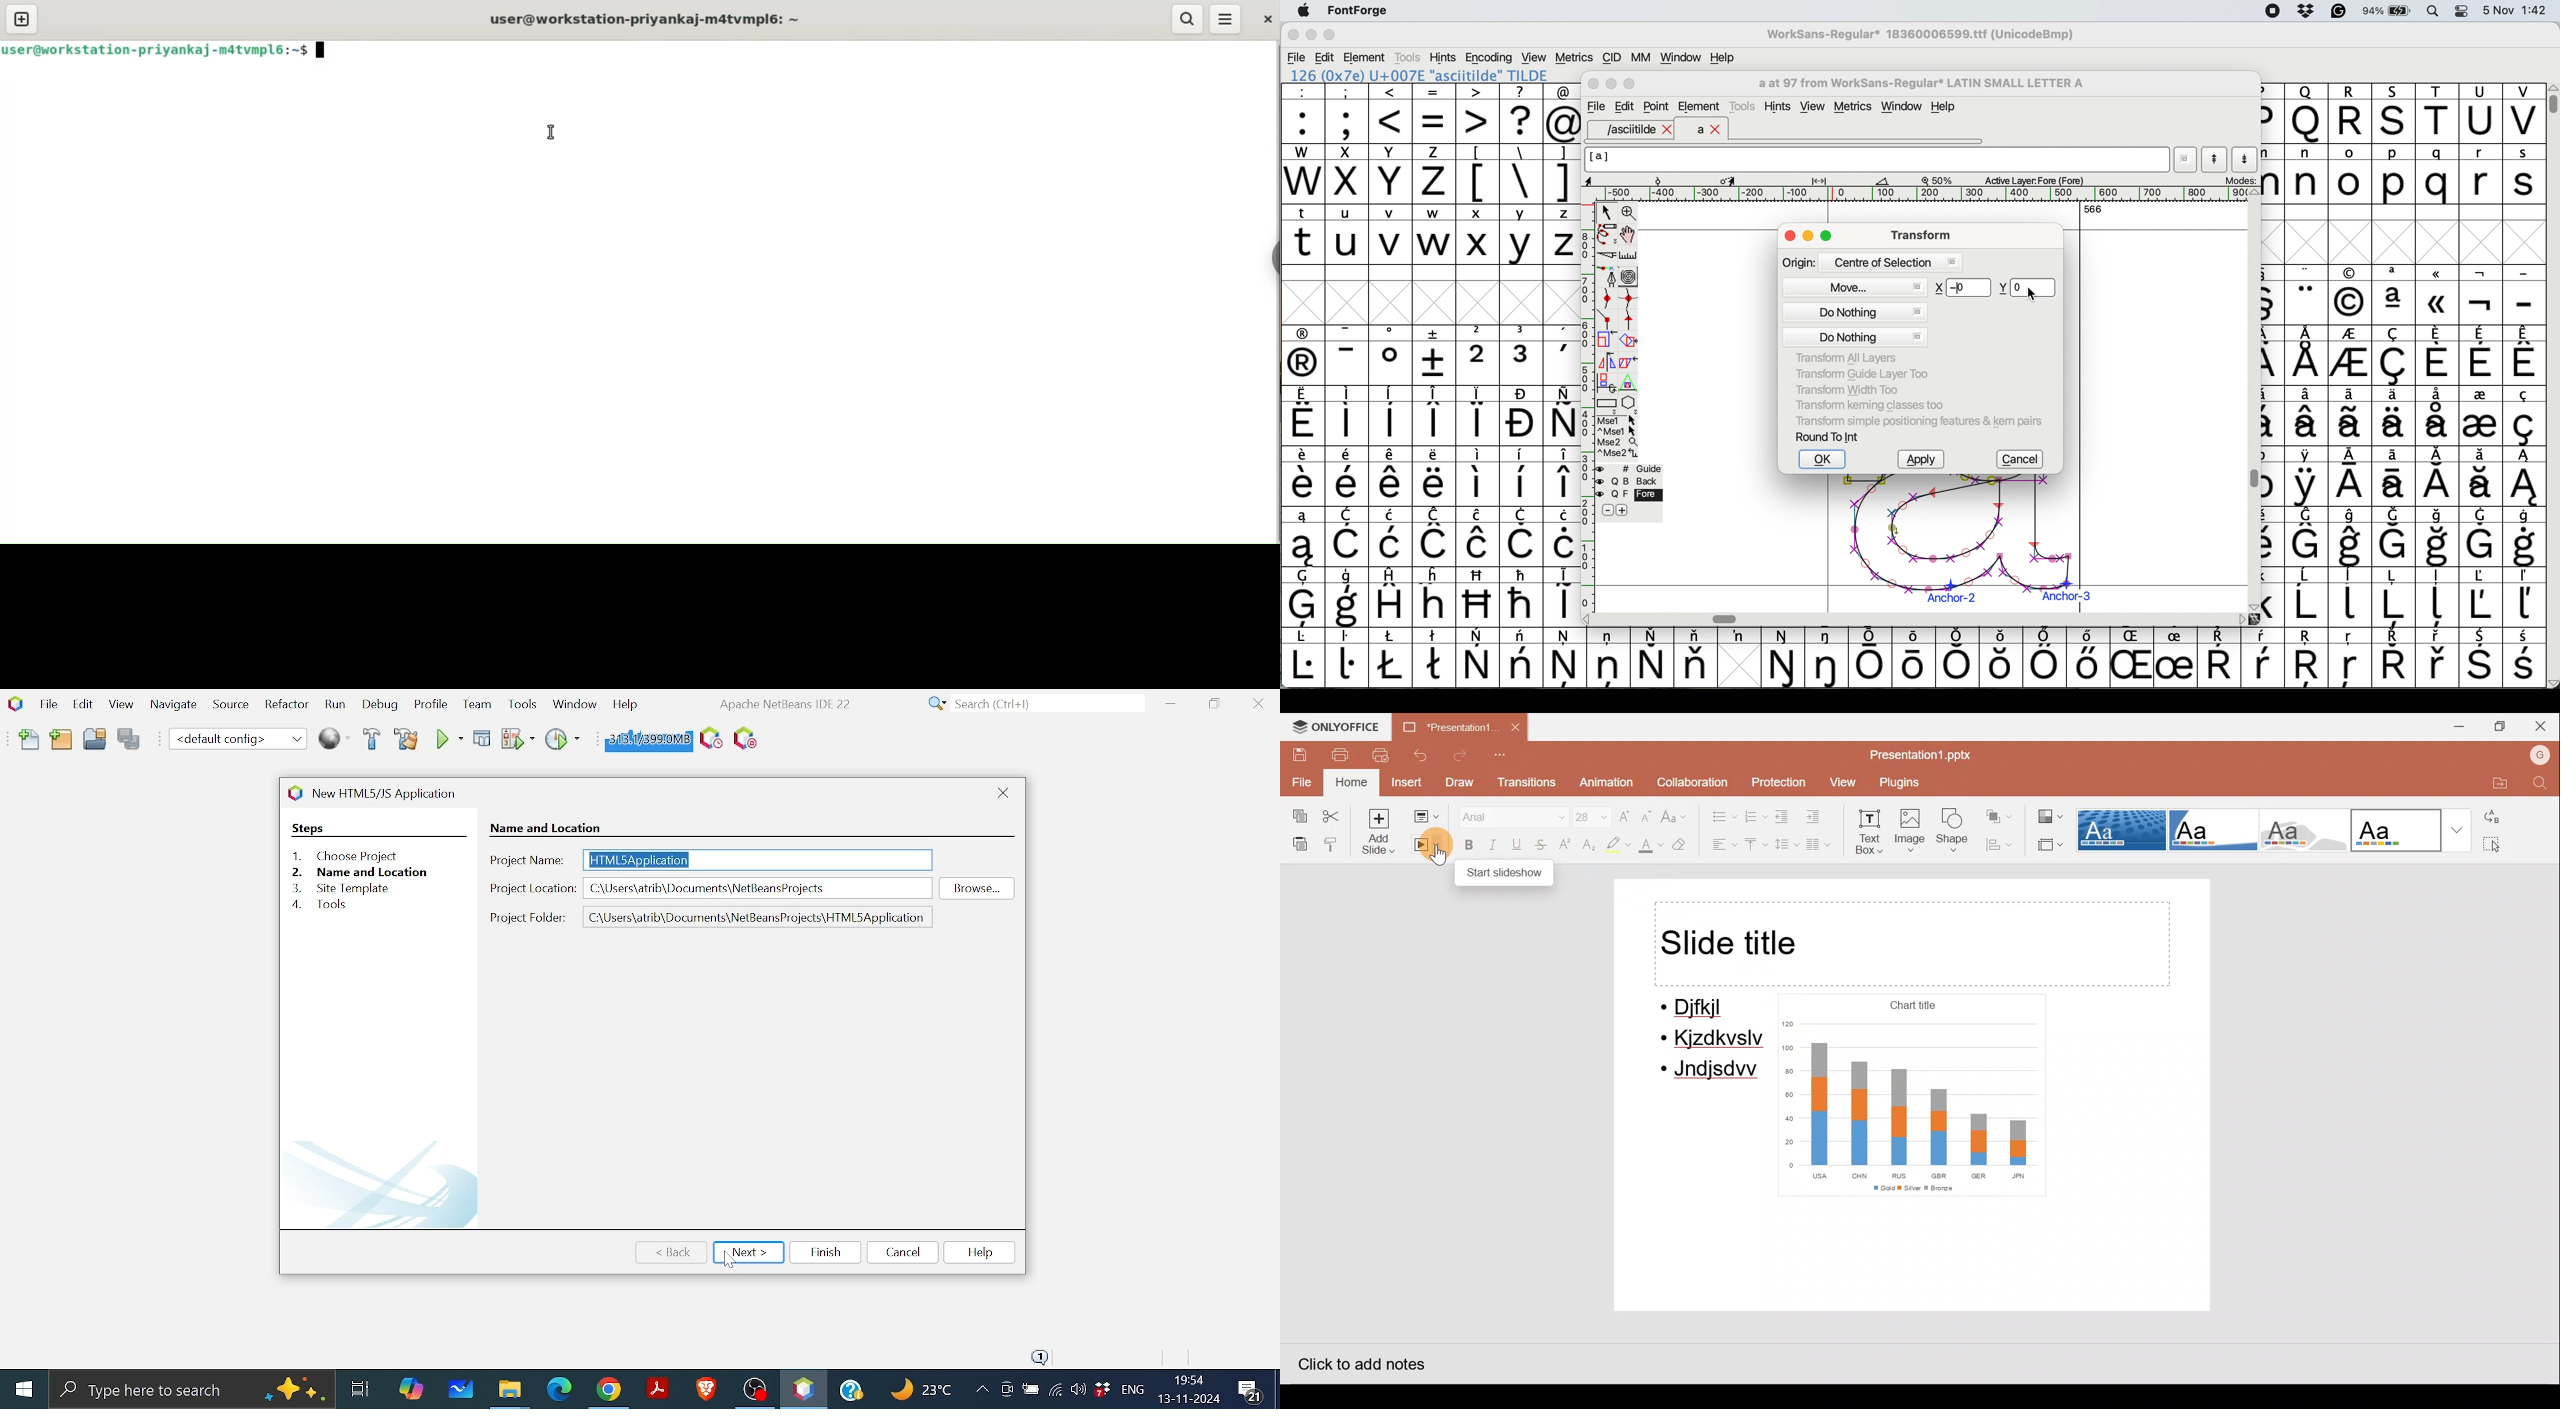 Image resolution: width=2576 pixels, height=1428 pixels. I want to click on perform a perspective transformation on selection, so click(1628, 384).